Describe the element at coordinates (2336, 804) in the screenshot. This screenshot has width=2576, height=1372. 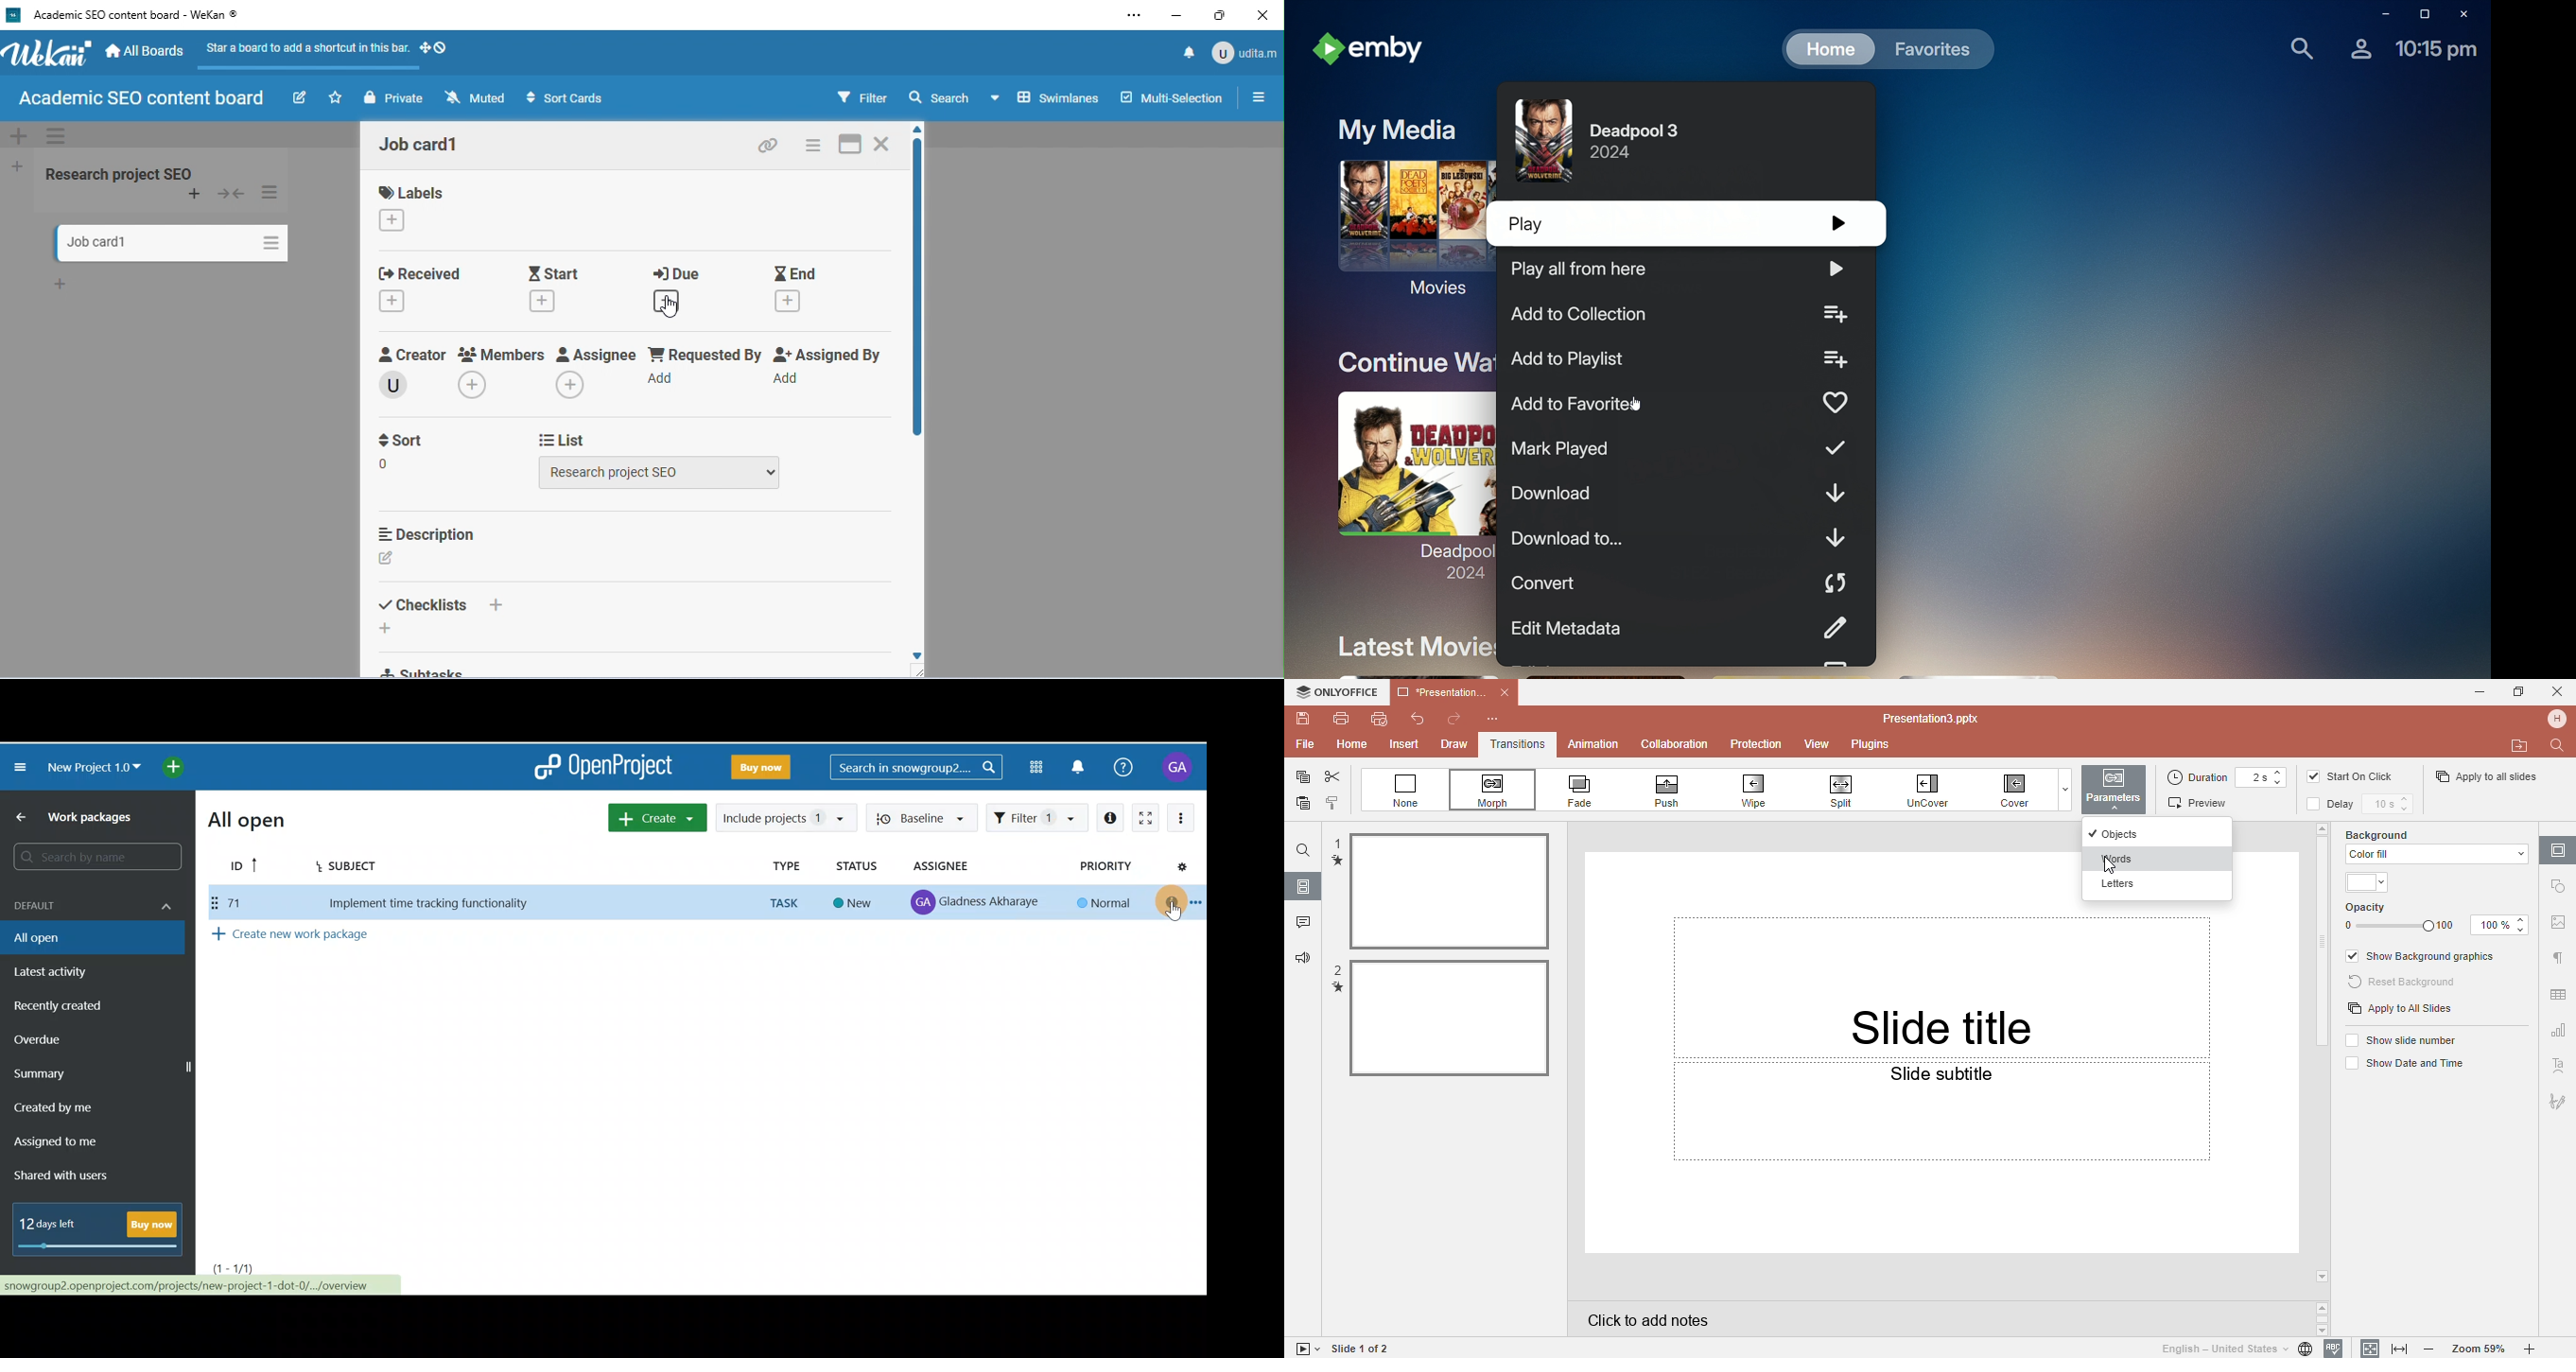
I see `Delay` at that location.